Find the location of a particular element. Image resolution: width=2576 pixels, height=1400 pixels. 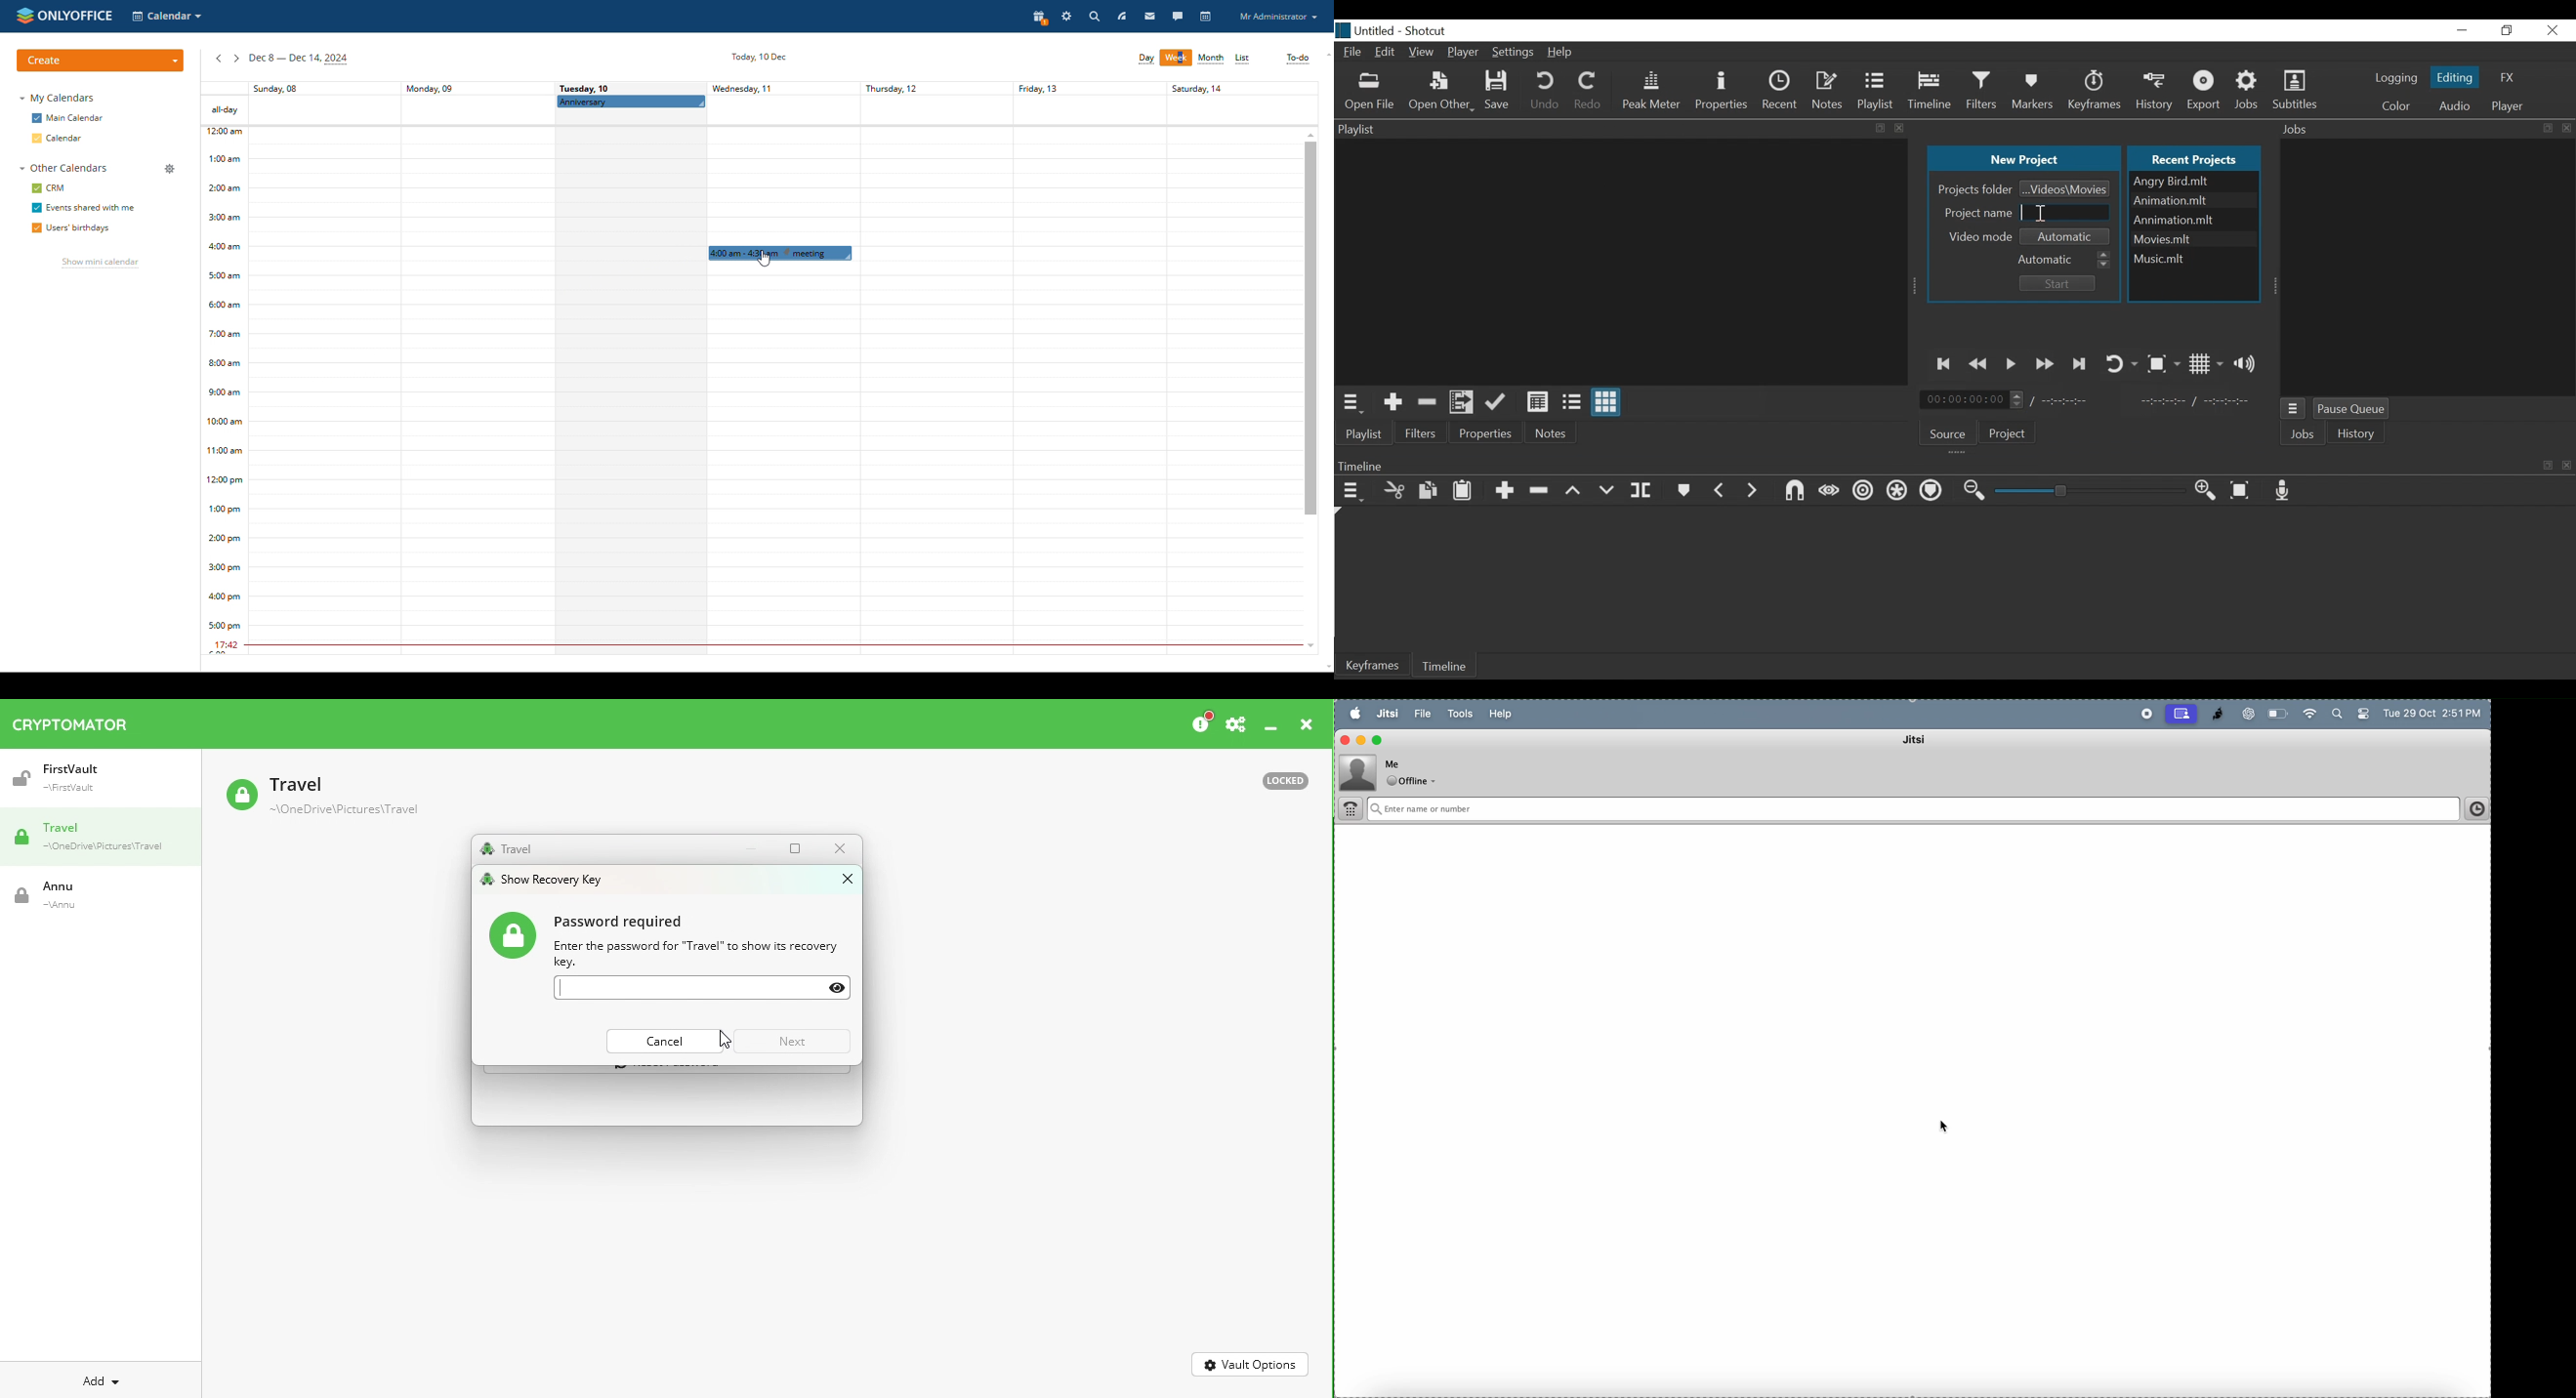

main calendar is located at coordinates (67, 118).